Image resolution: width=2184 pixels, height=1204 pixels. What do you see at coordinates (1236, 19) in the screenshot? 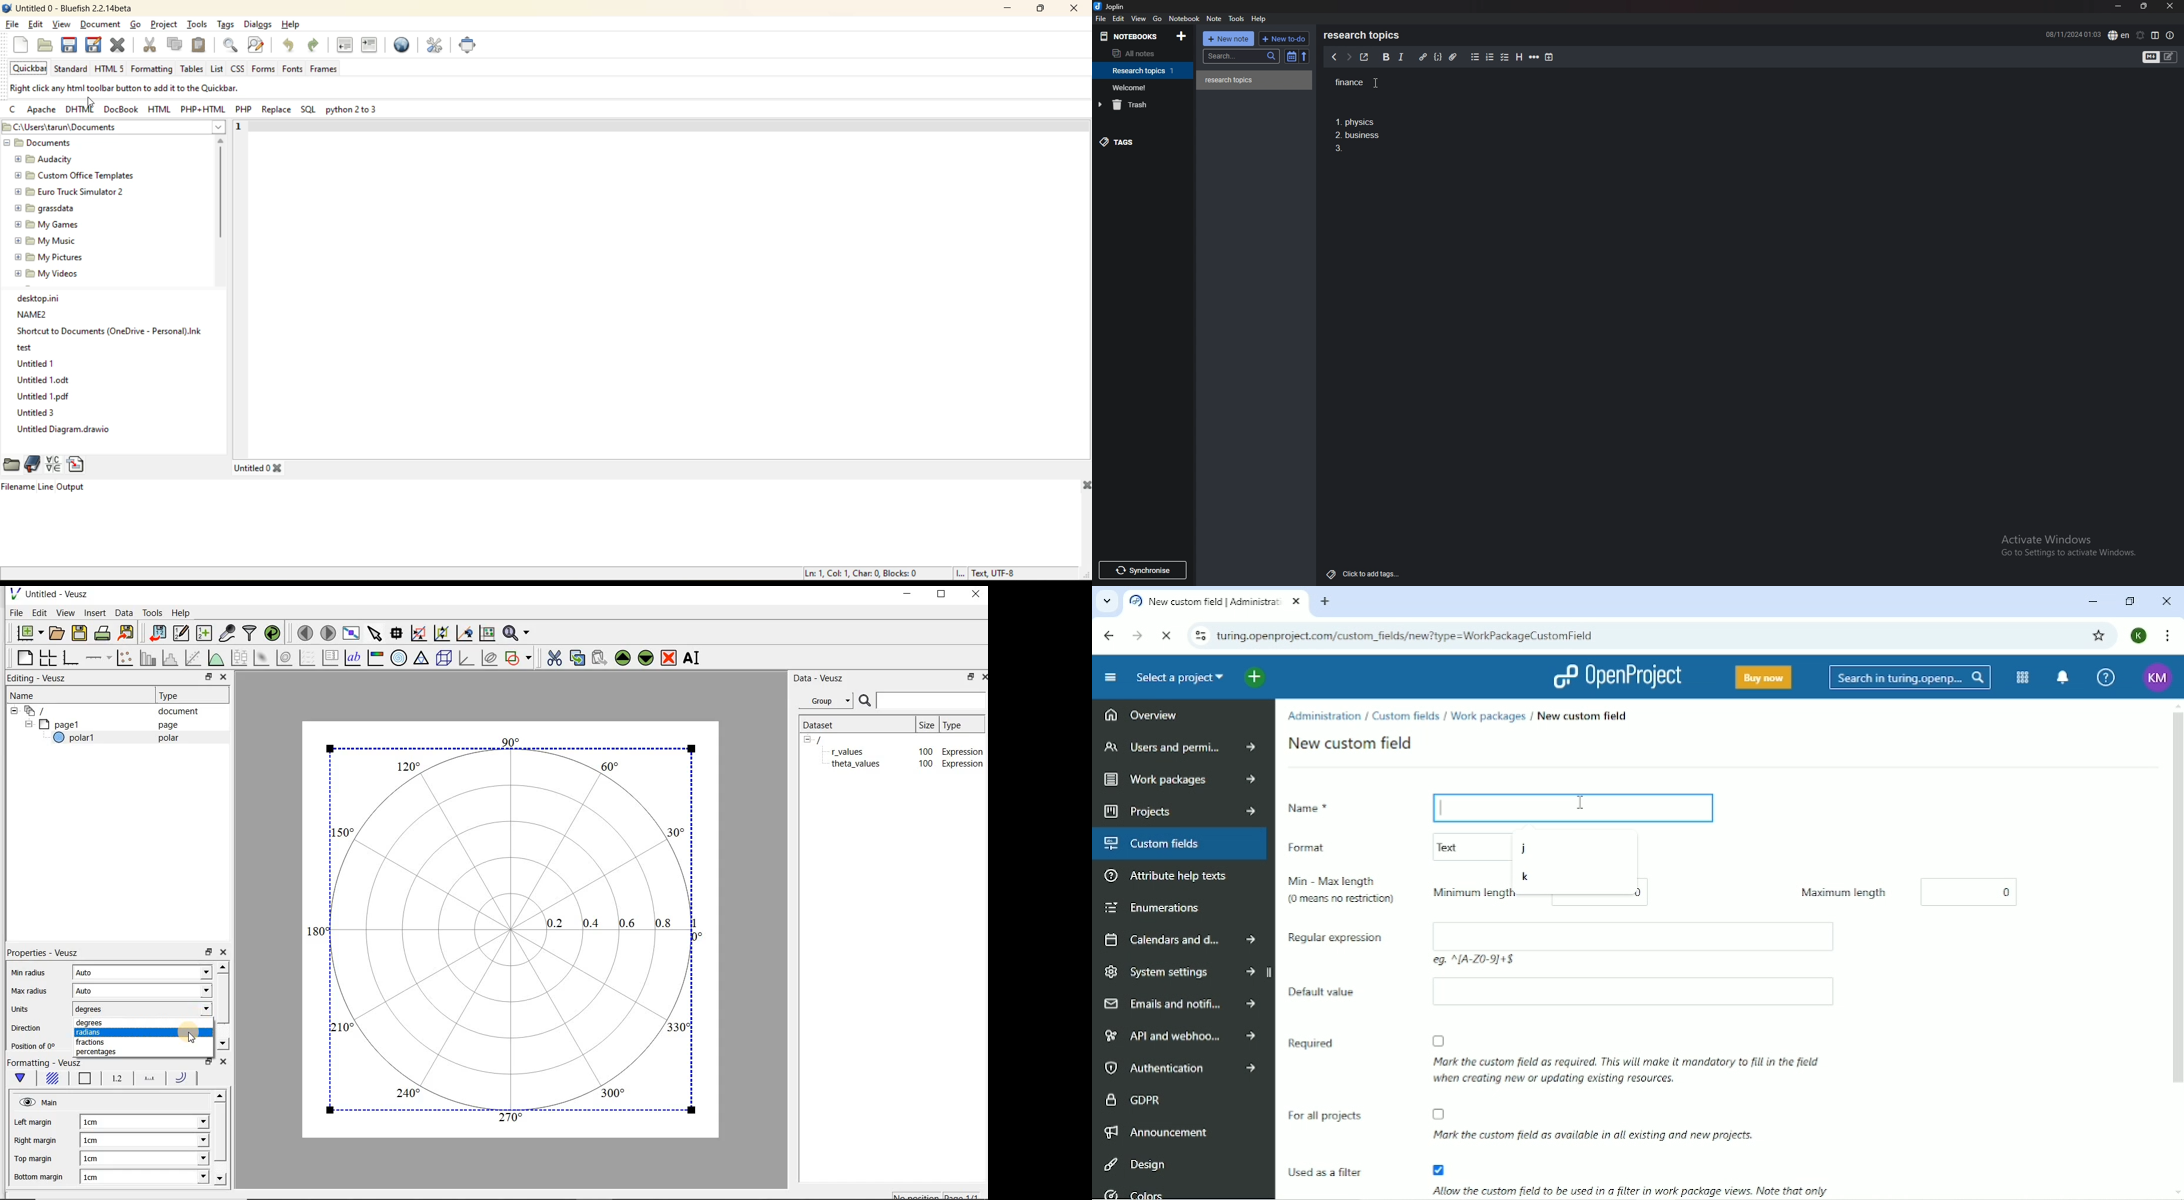
I see `tools` at bounding box center [1236, 19].